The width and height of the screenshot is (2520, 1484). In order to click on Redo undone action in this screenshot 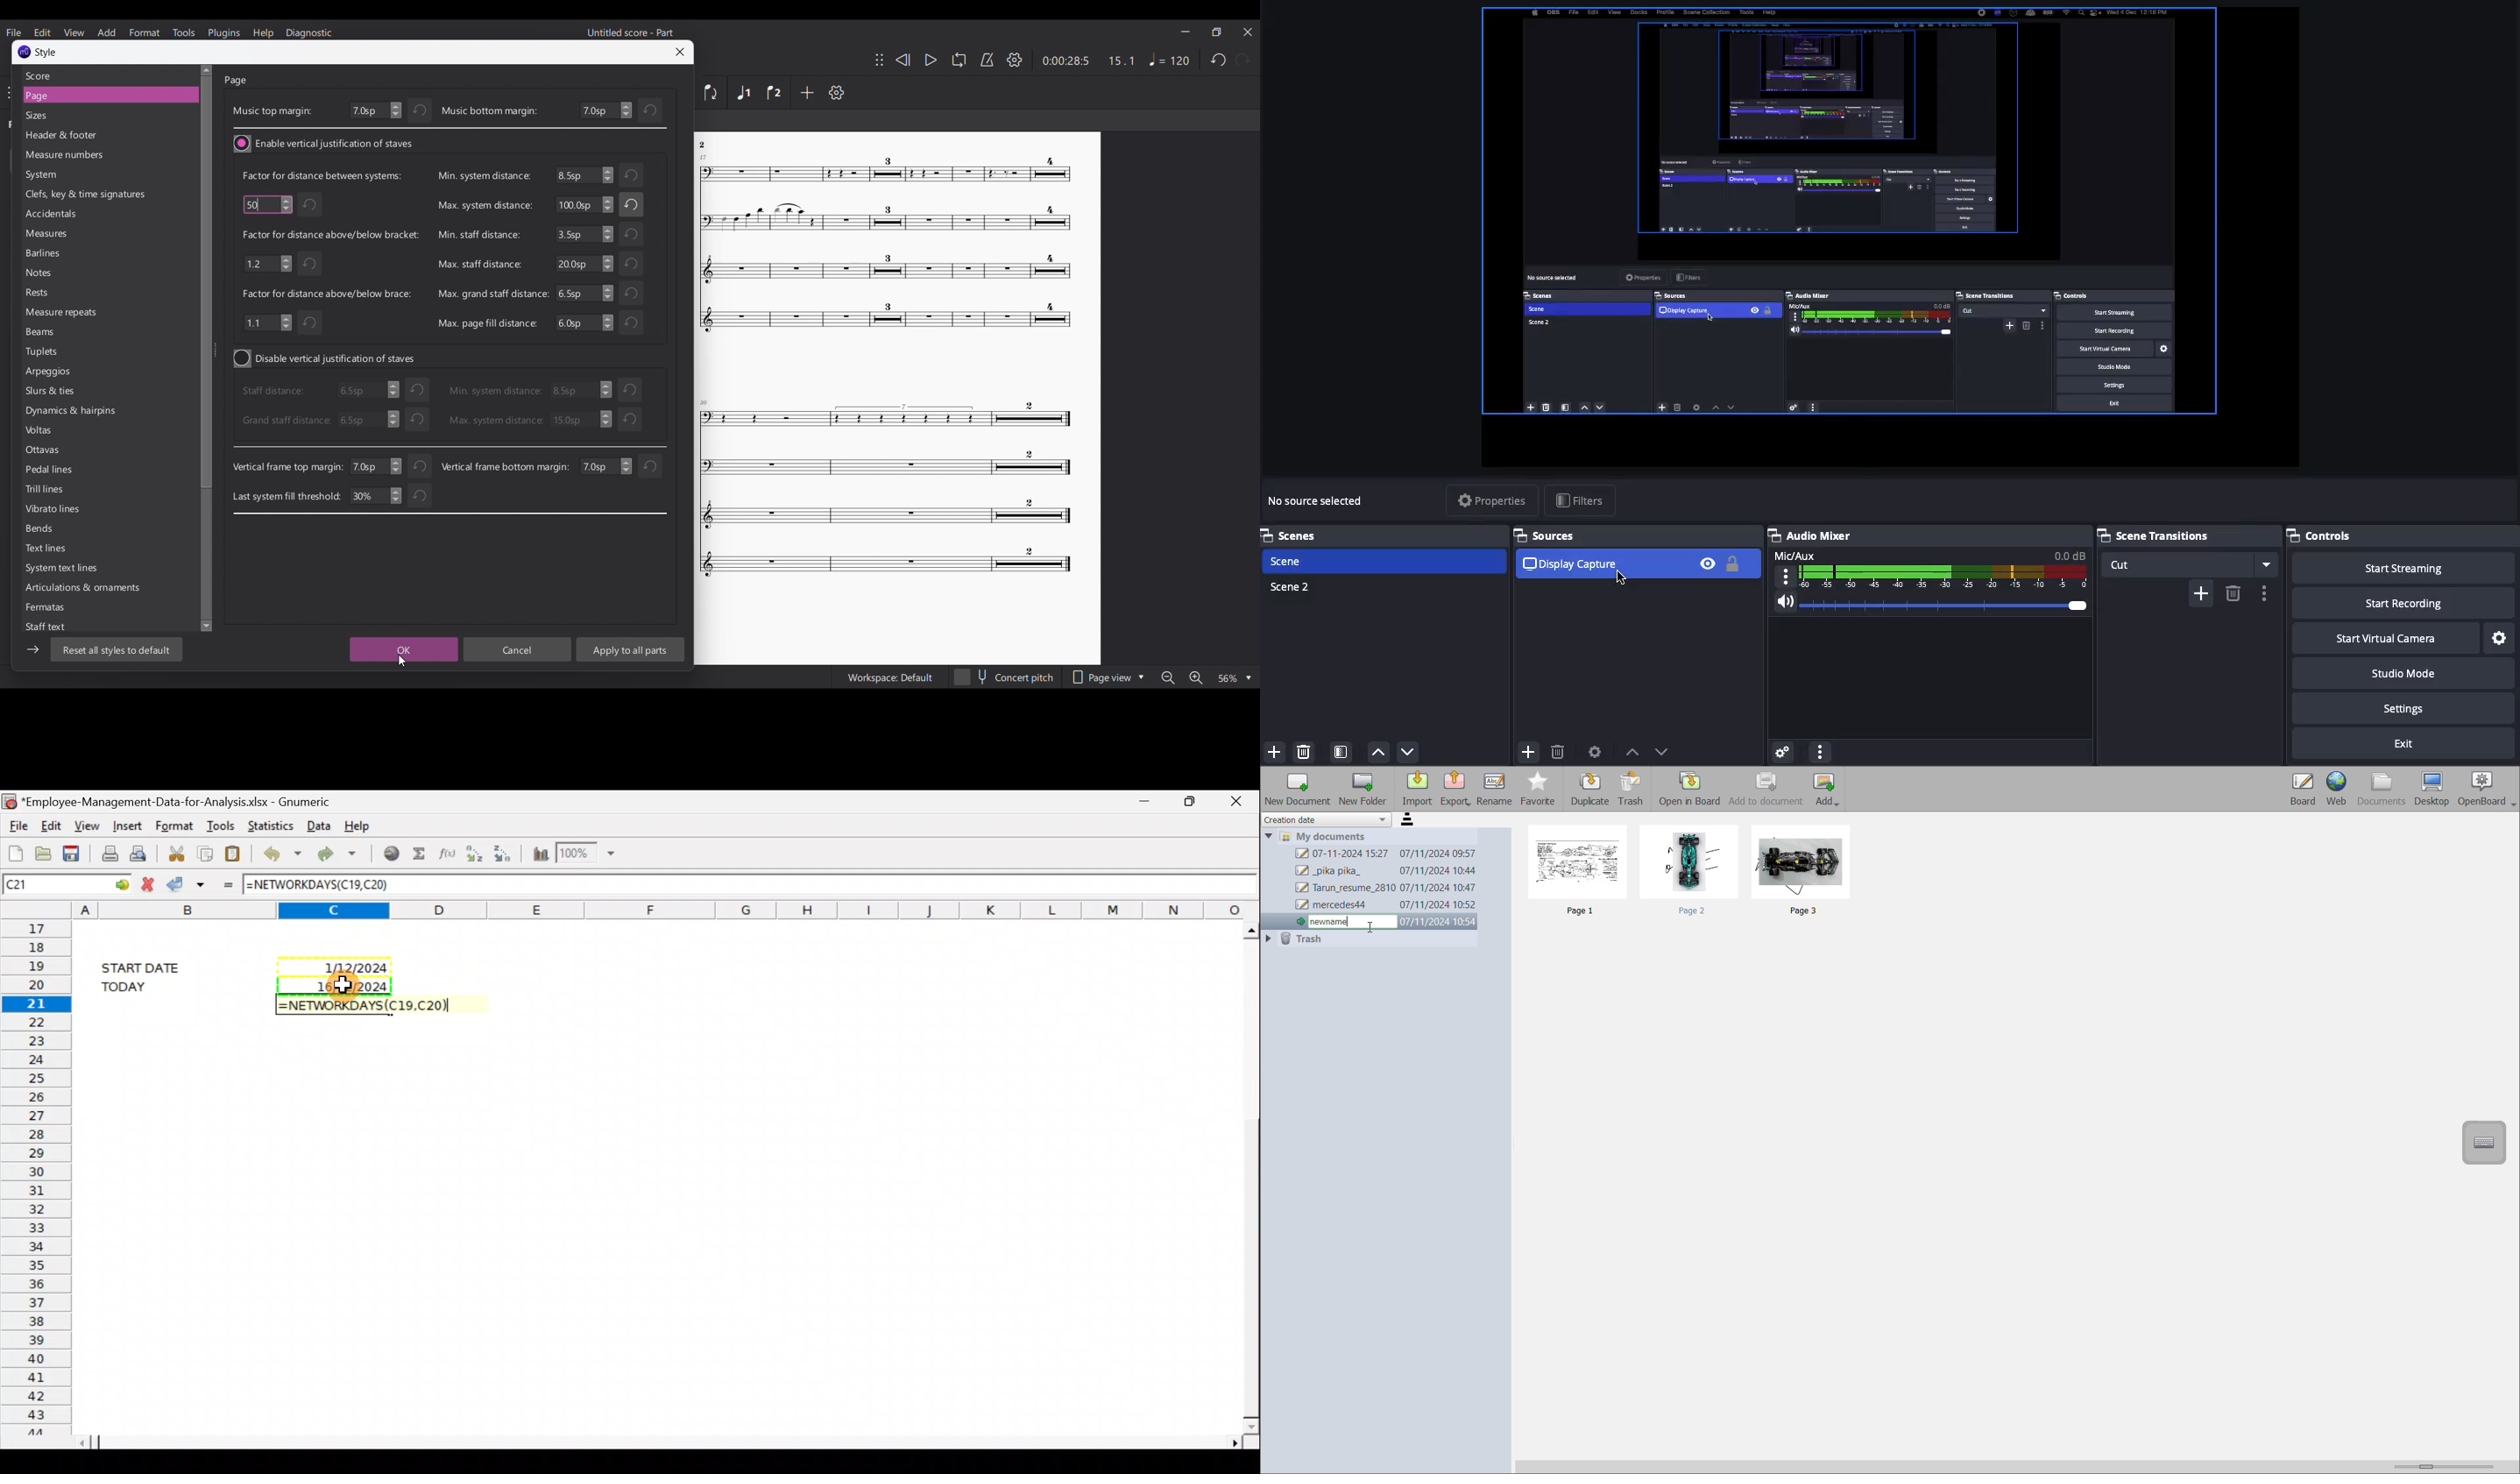, I will do `click(334, 853)`.